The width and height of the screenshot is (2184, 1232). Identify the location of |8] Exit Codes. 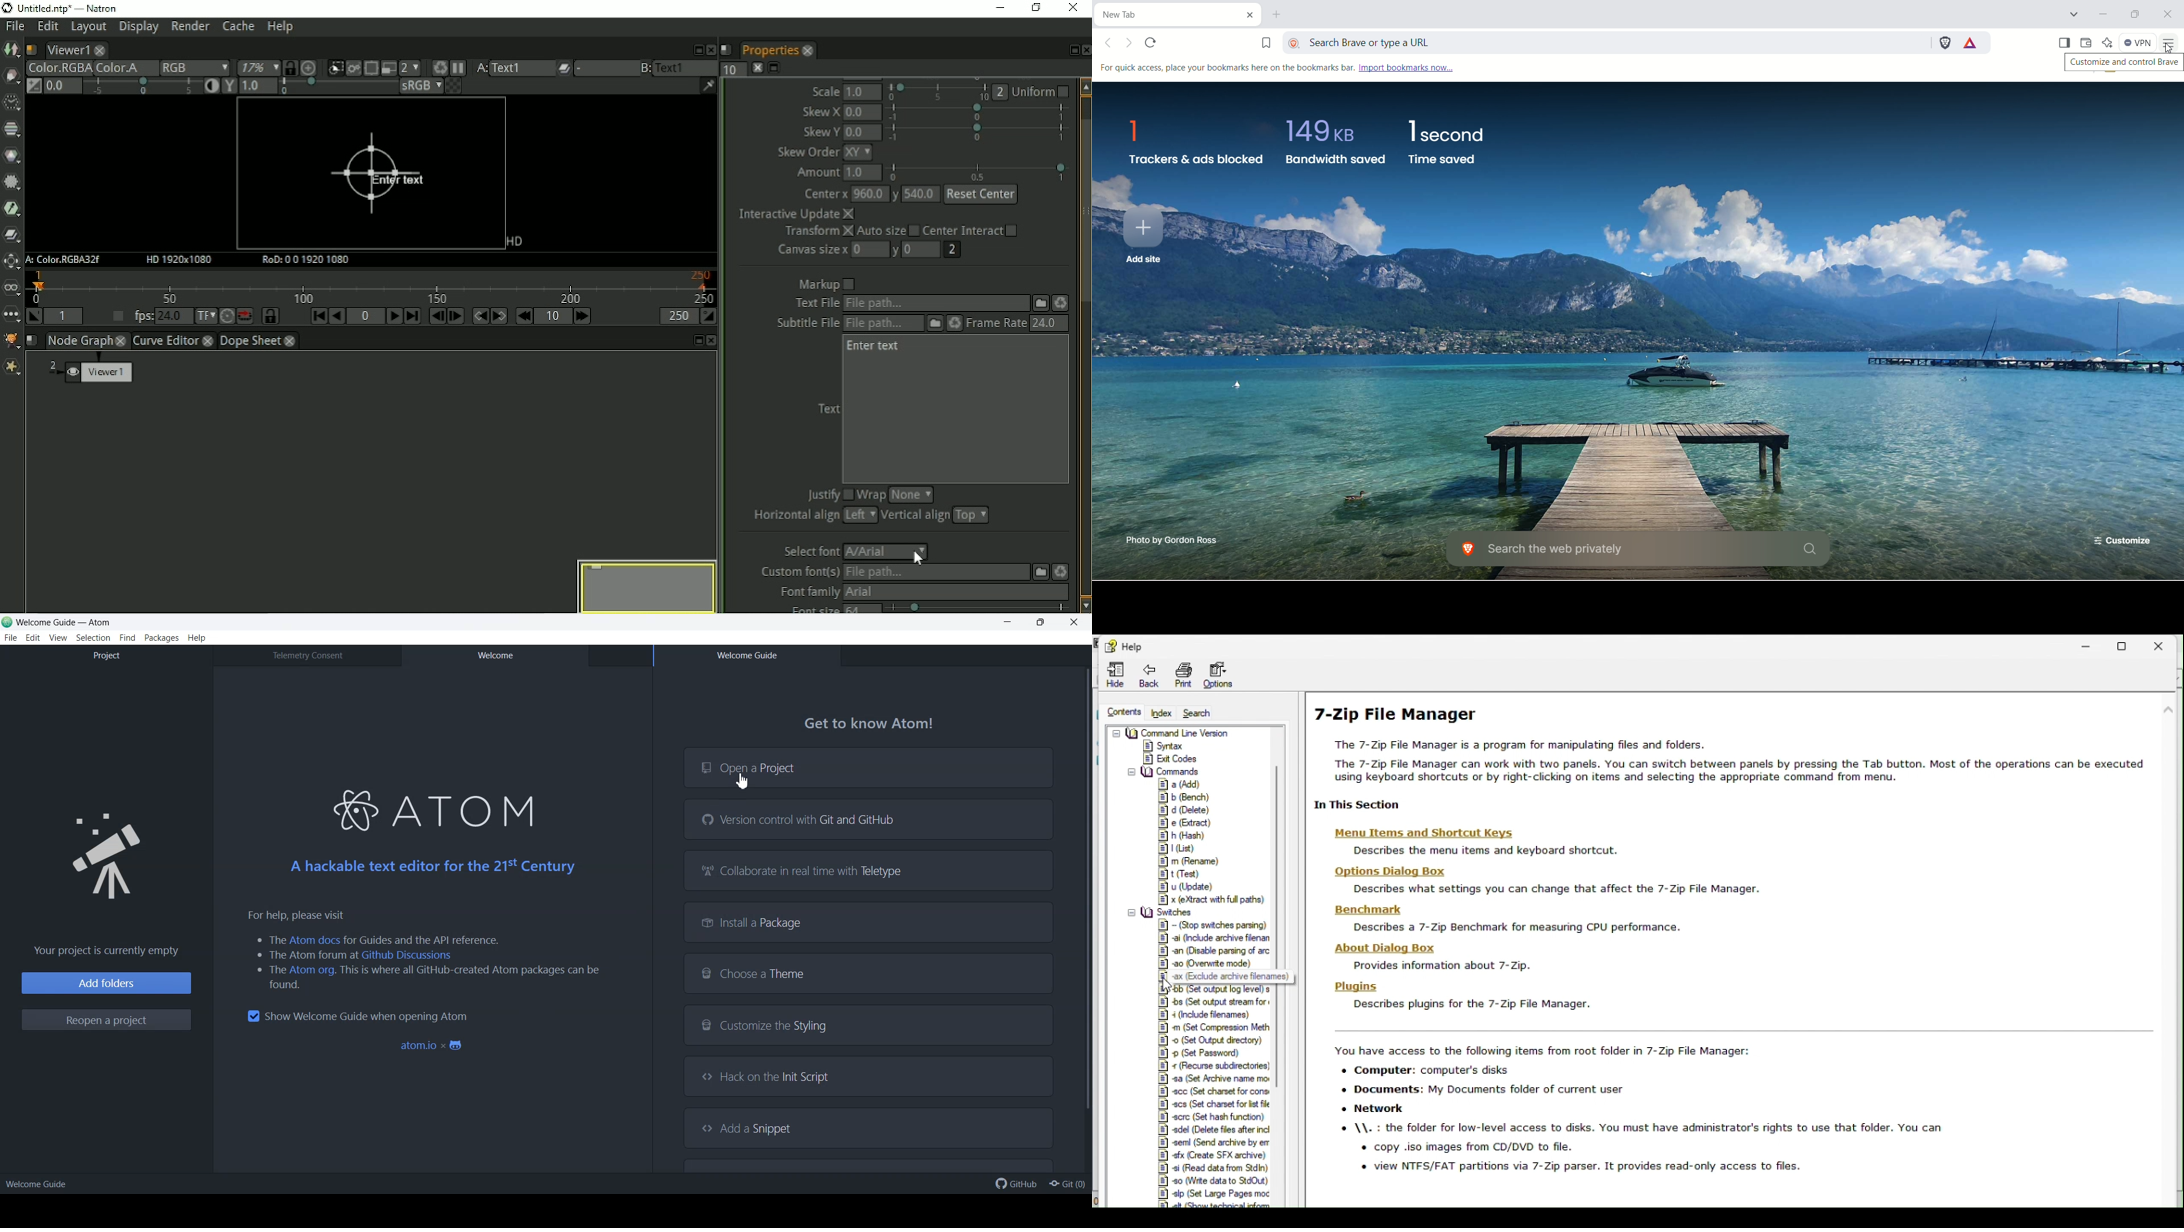
(1171, 758).